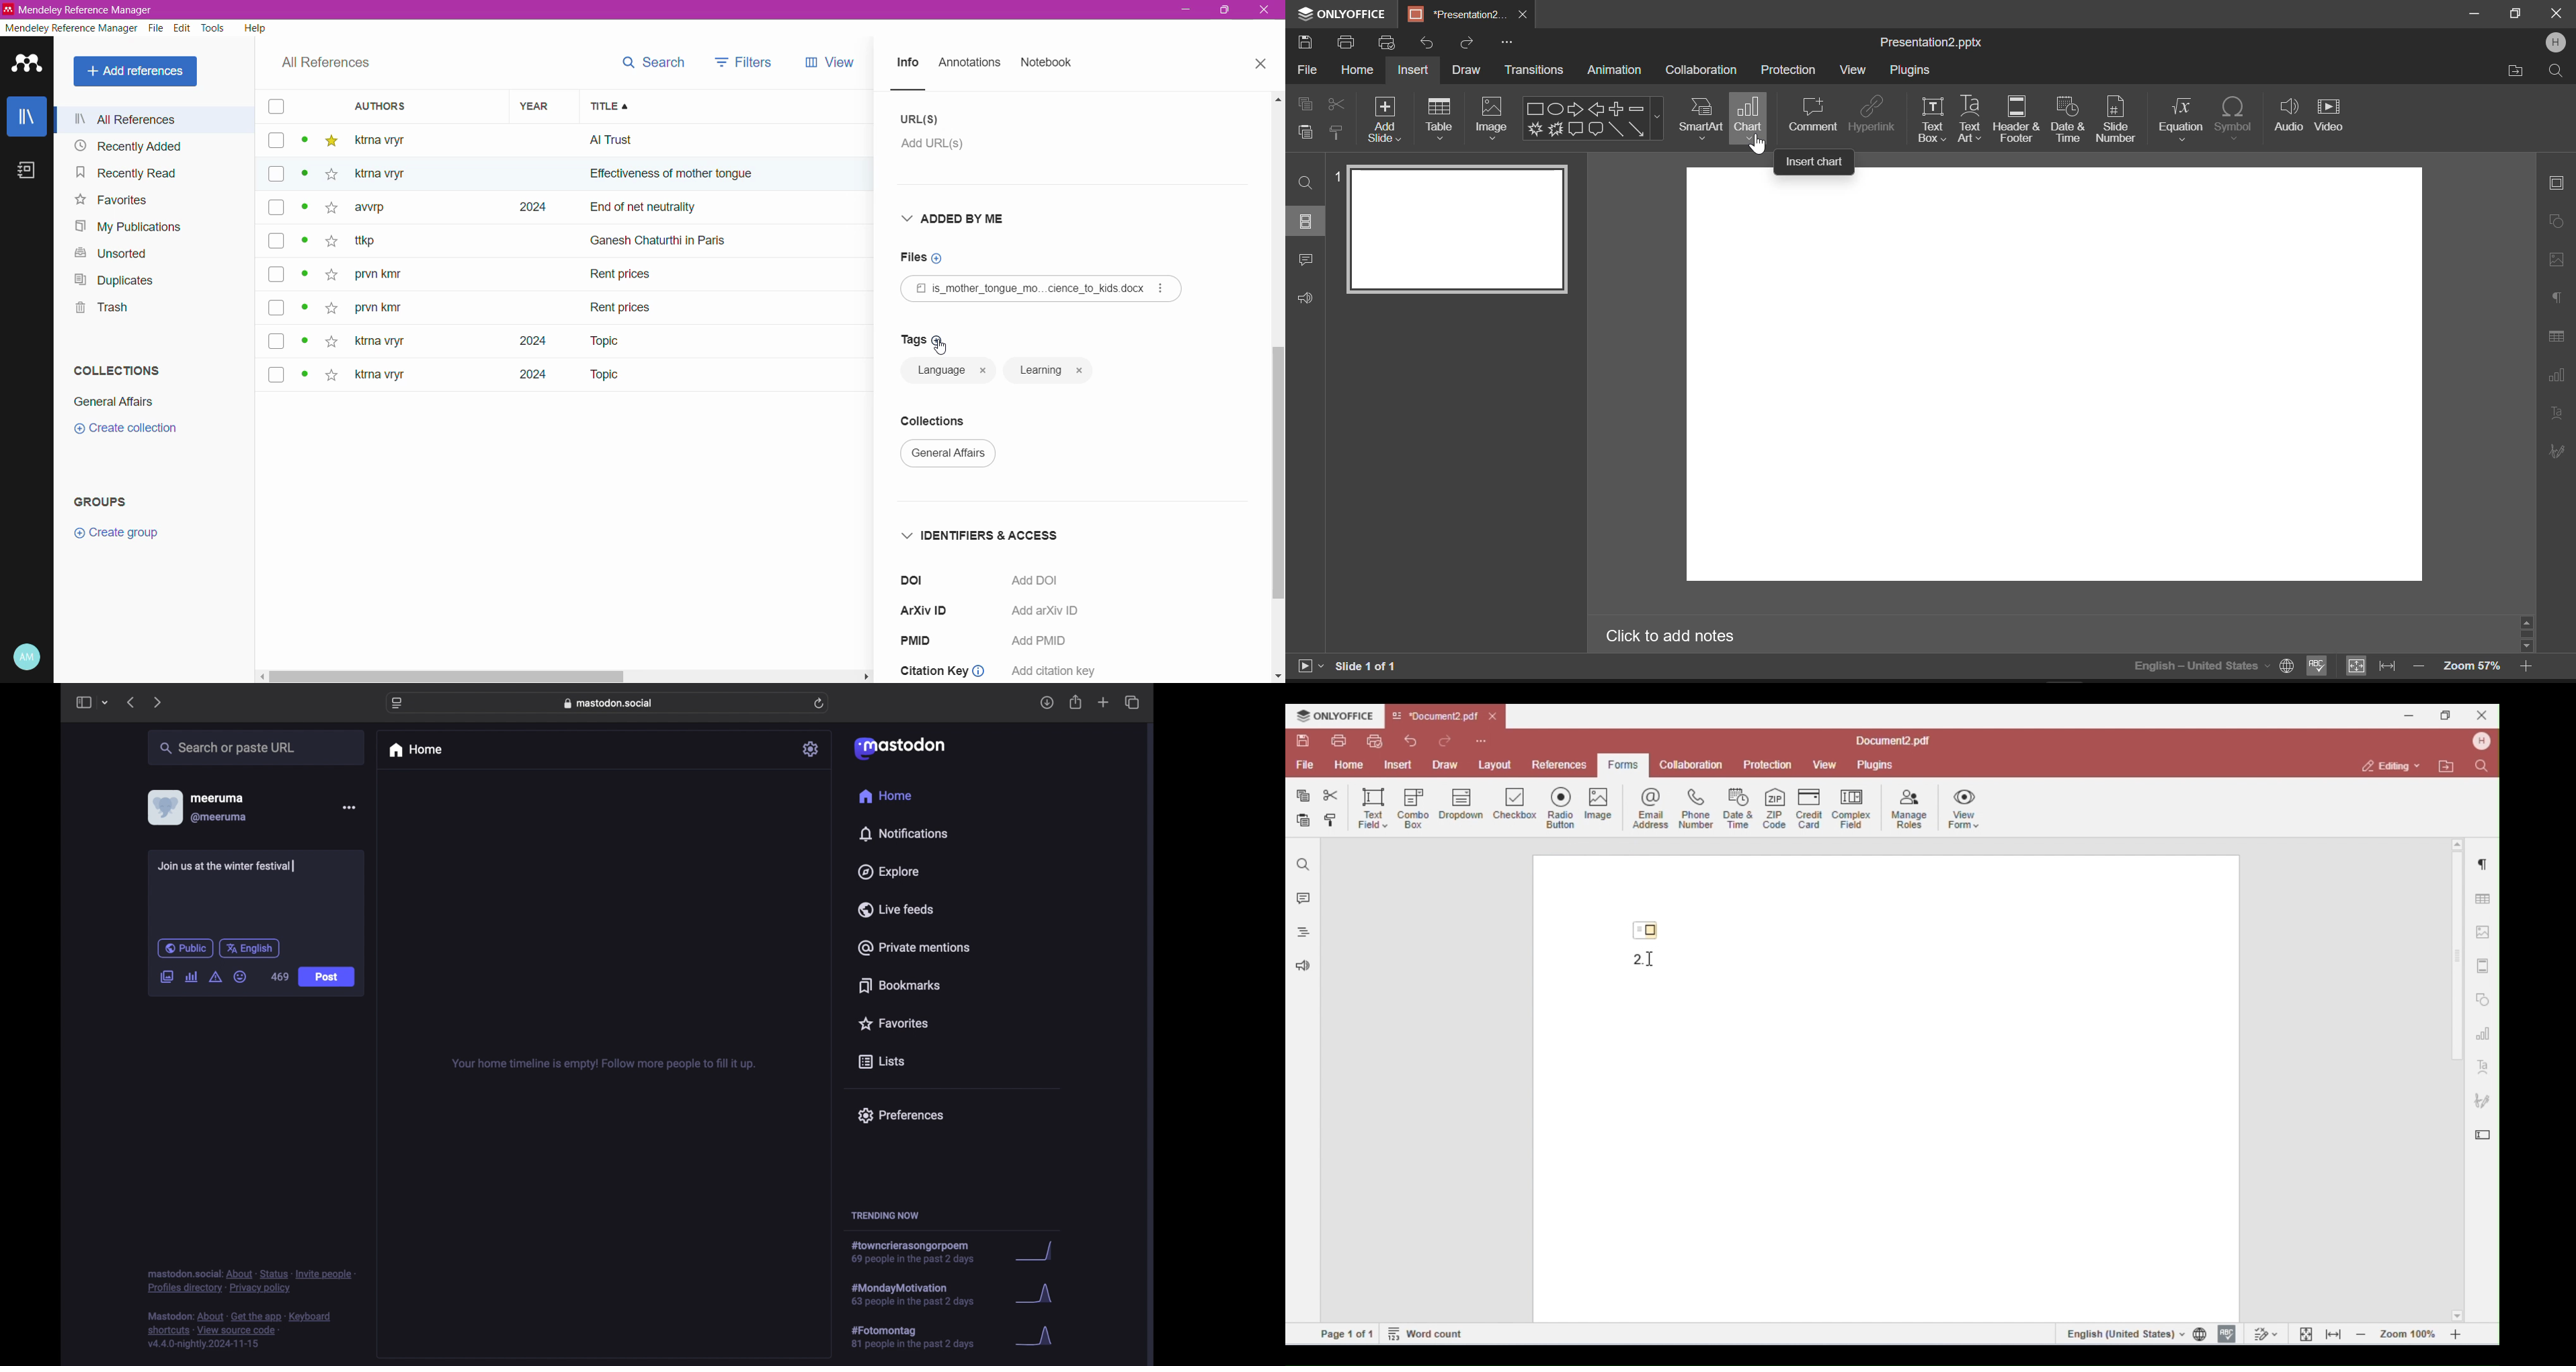 The image size is (2576, 1372). Describe the element at coordinates (1221, 15) in the screenshot. I see `maximize` at that location.